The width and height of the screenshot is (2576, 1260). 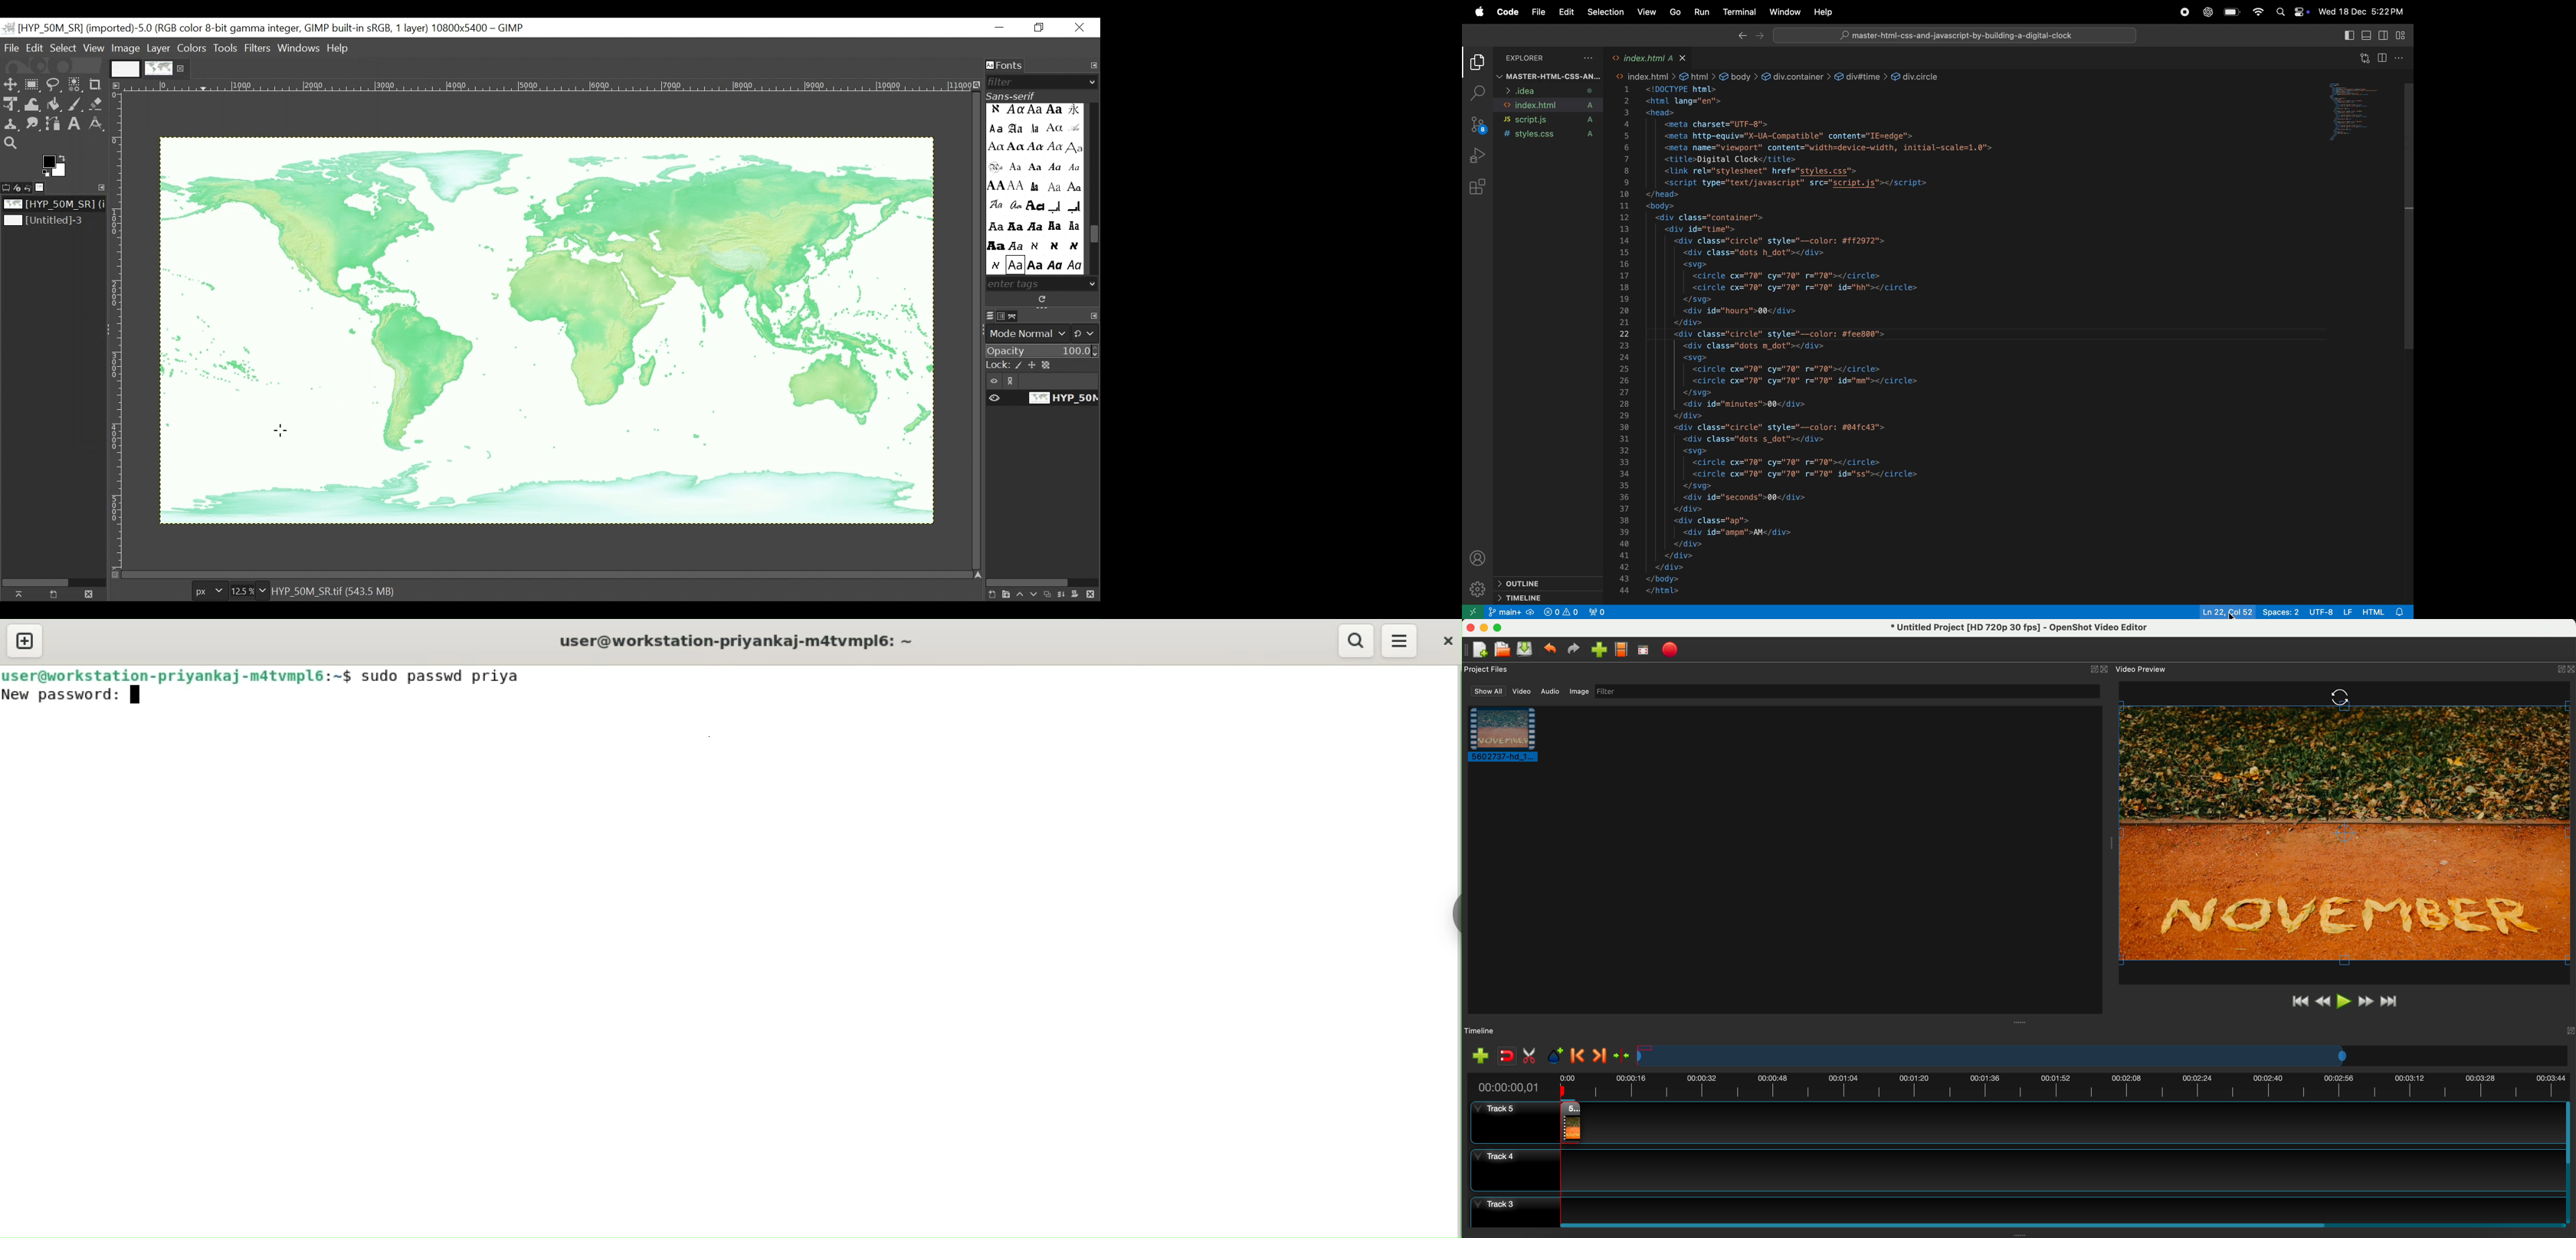 What do you see at coordinates (1479, 156) in the screenshot?
I see `run and debug` at bounding box center [1479, 156].